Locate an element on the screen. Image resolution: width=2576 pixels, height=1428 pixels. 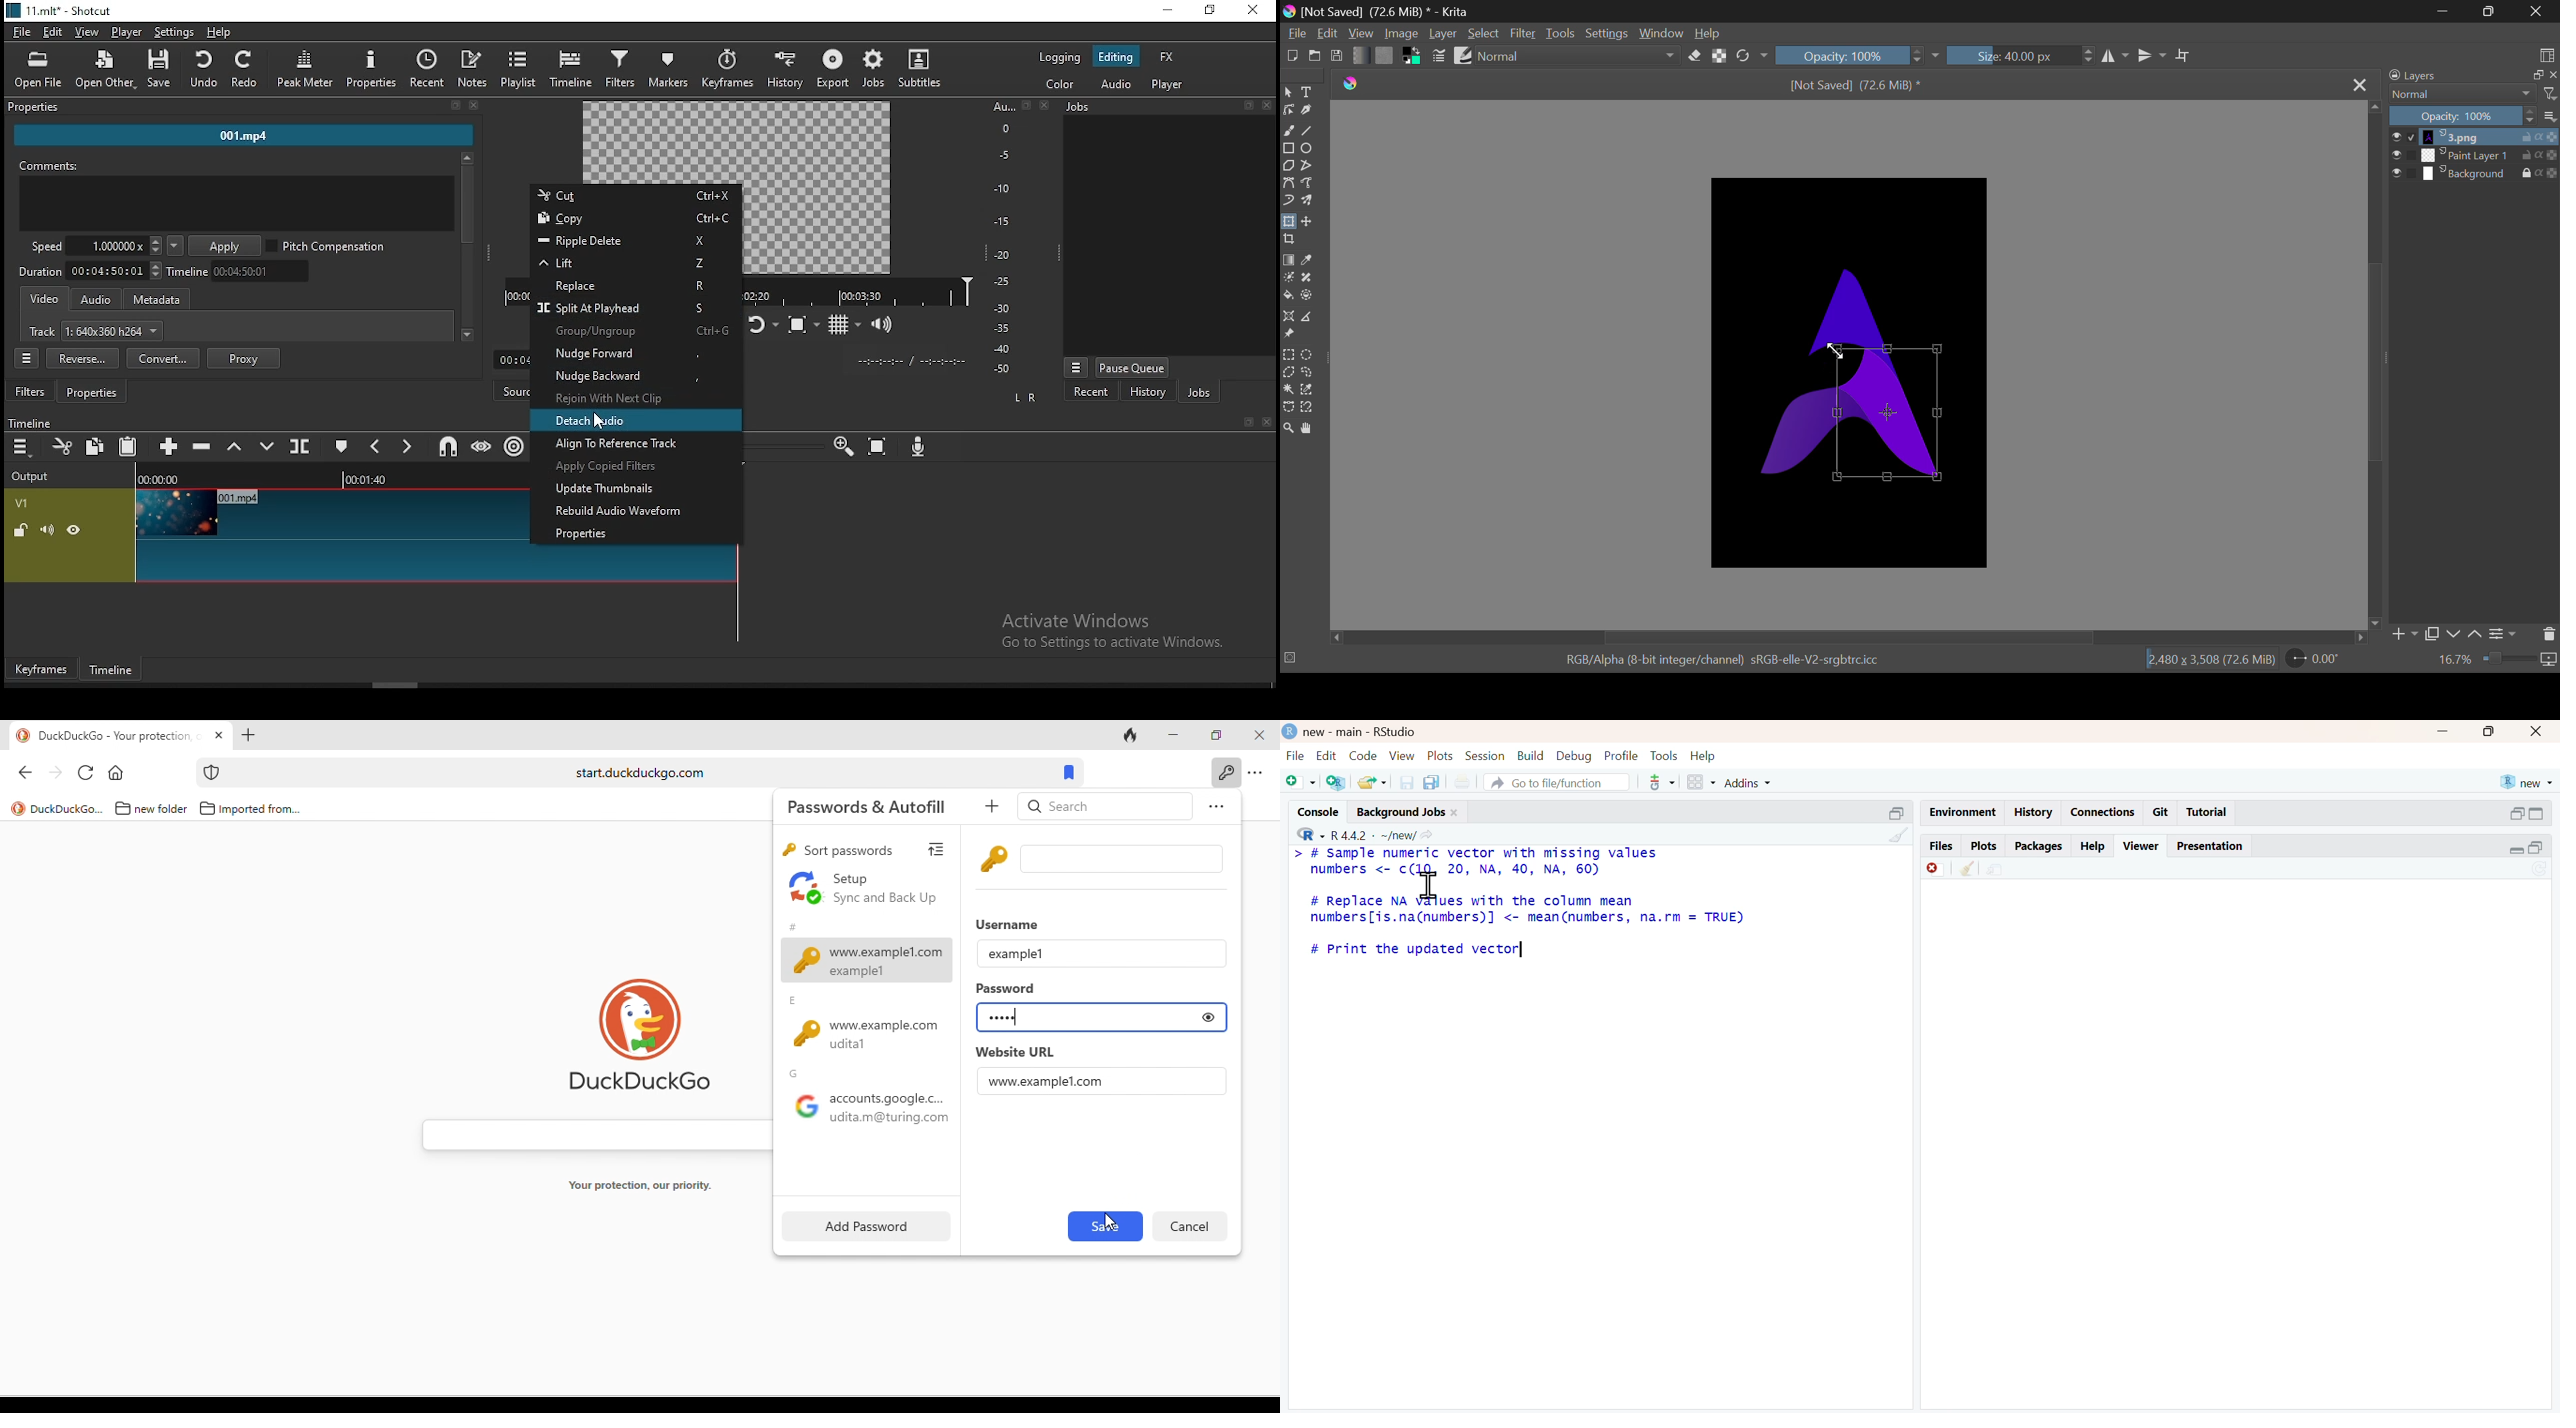
L R is located at coordinates (1026, 400).